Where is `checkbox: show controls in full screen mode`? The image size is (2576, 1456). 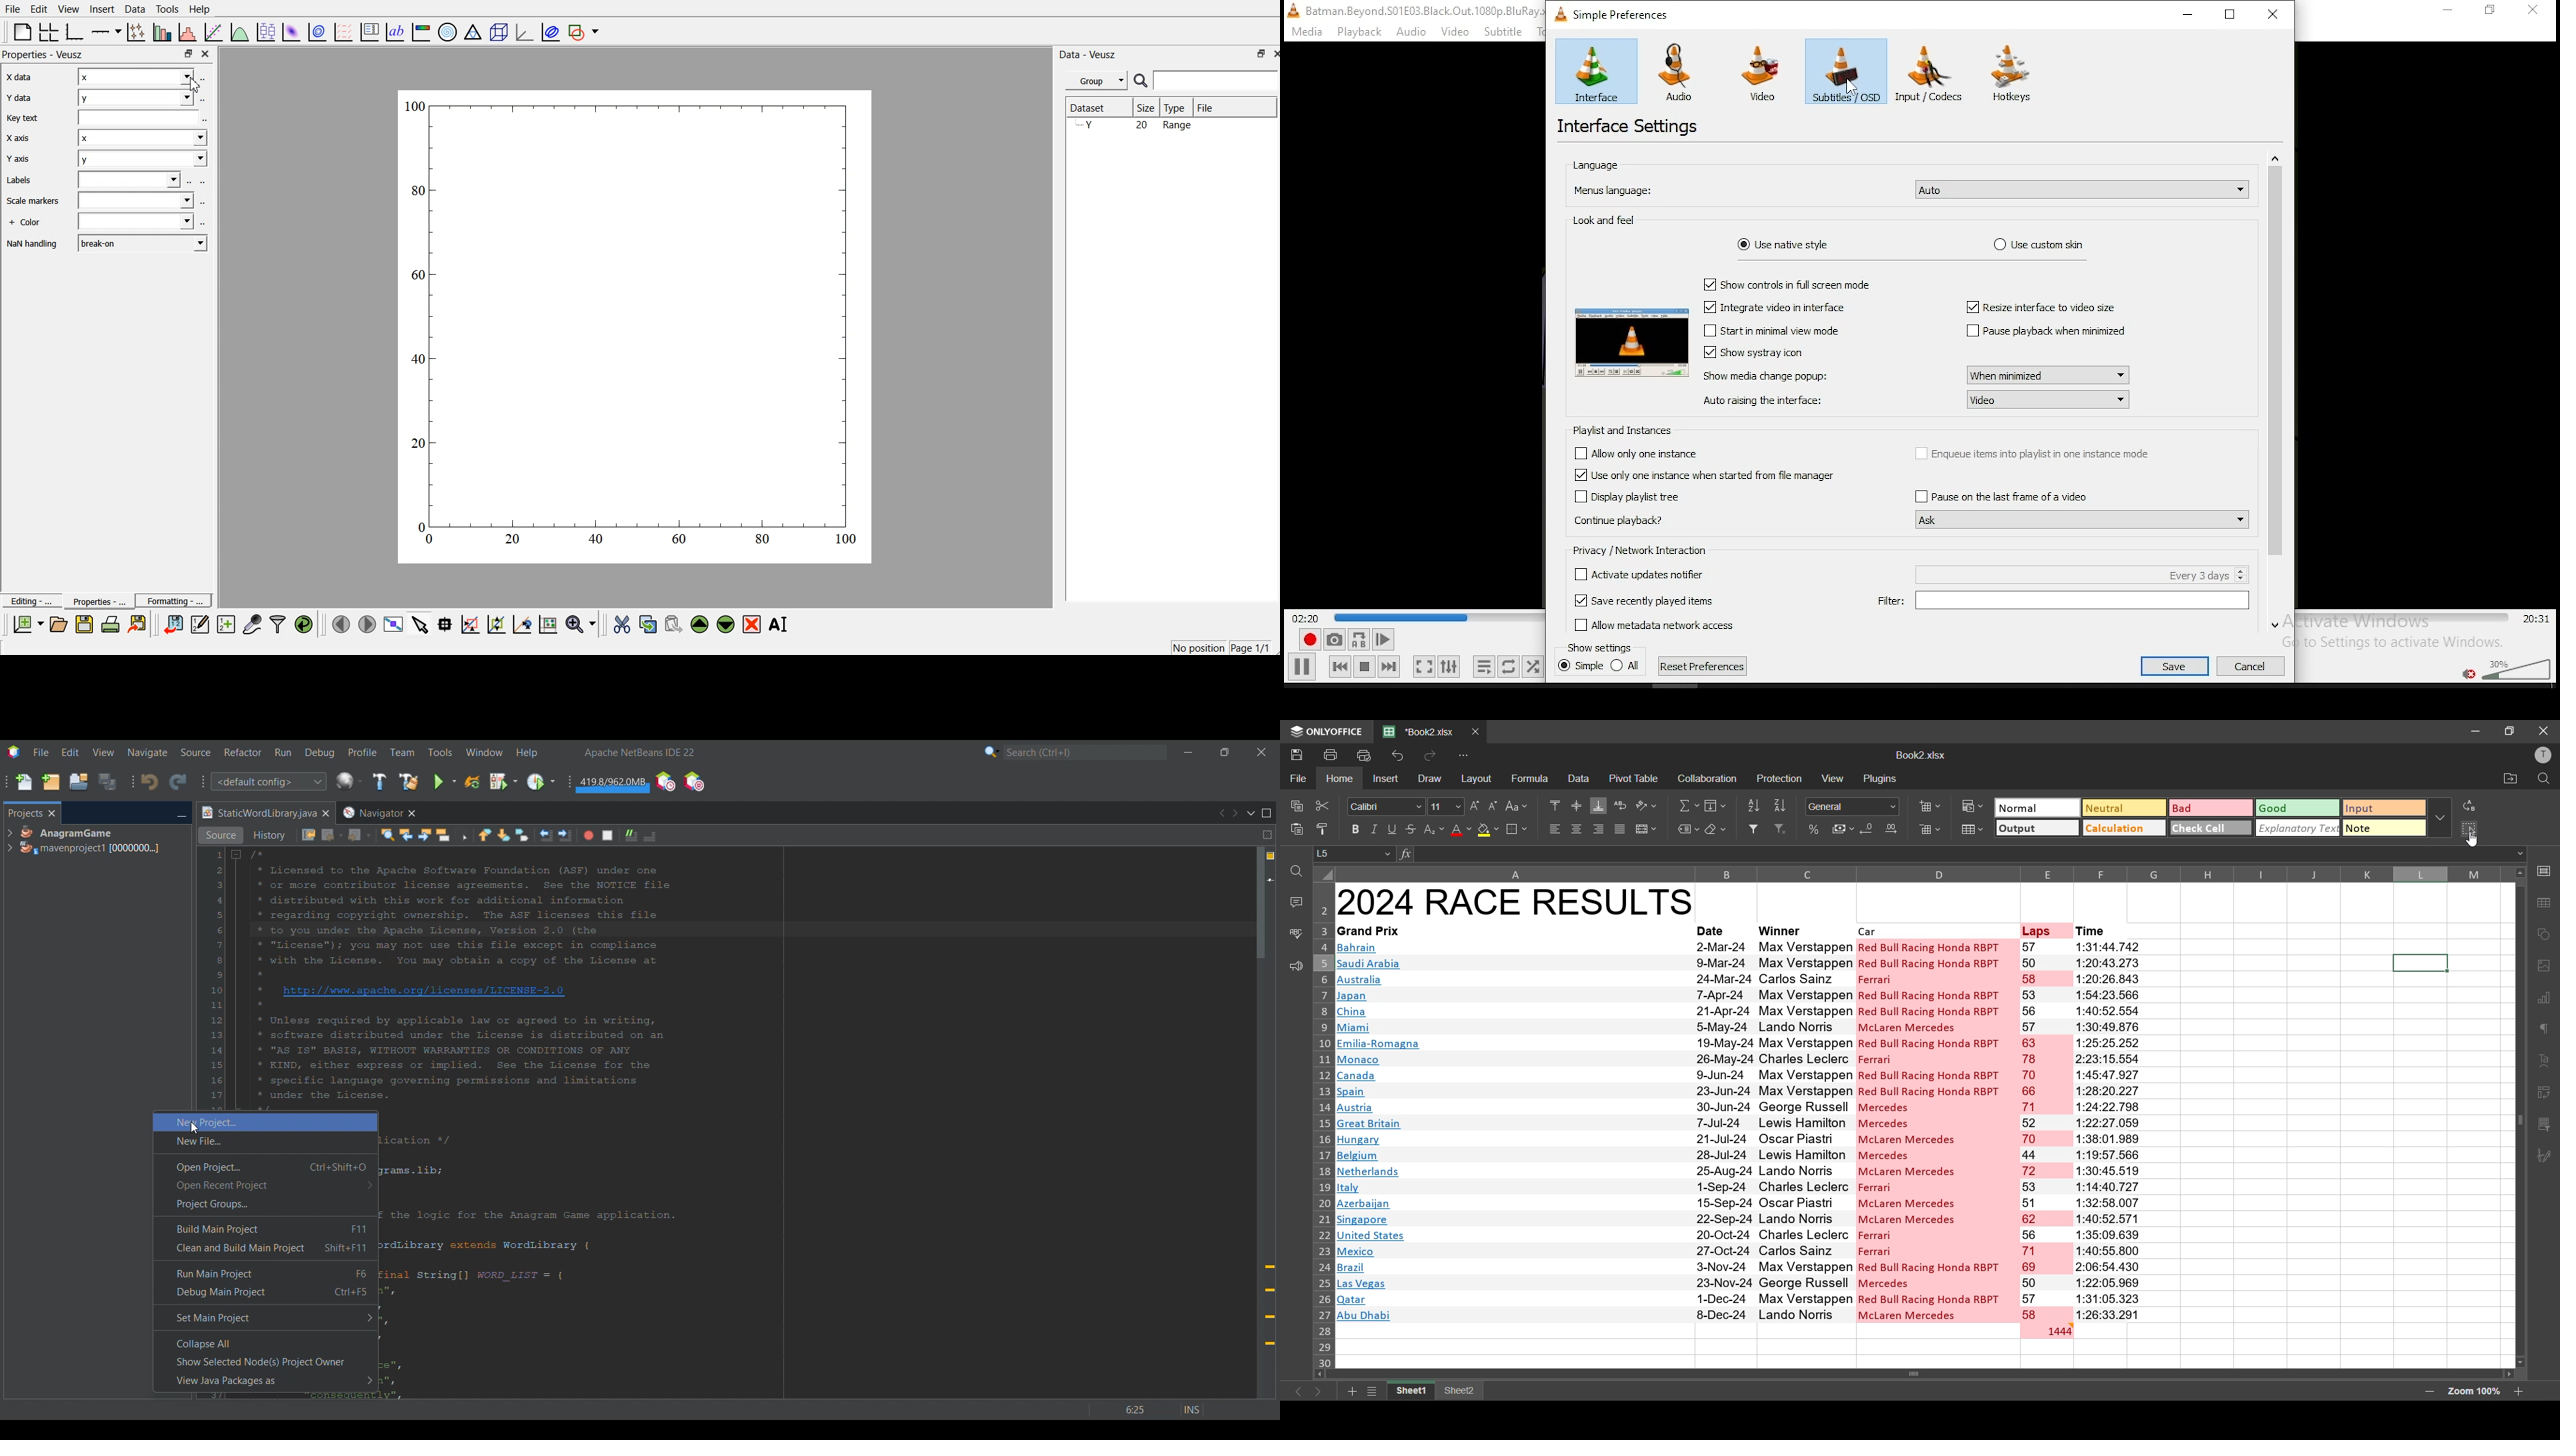
checkbox: show controls in full screen mode is located at coordinates (1790, 284).